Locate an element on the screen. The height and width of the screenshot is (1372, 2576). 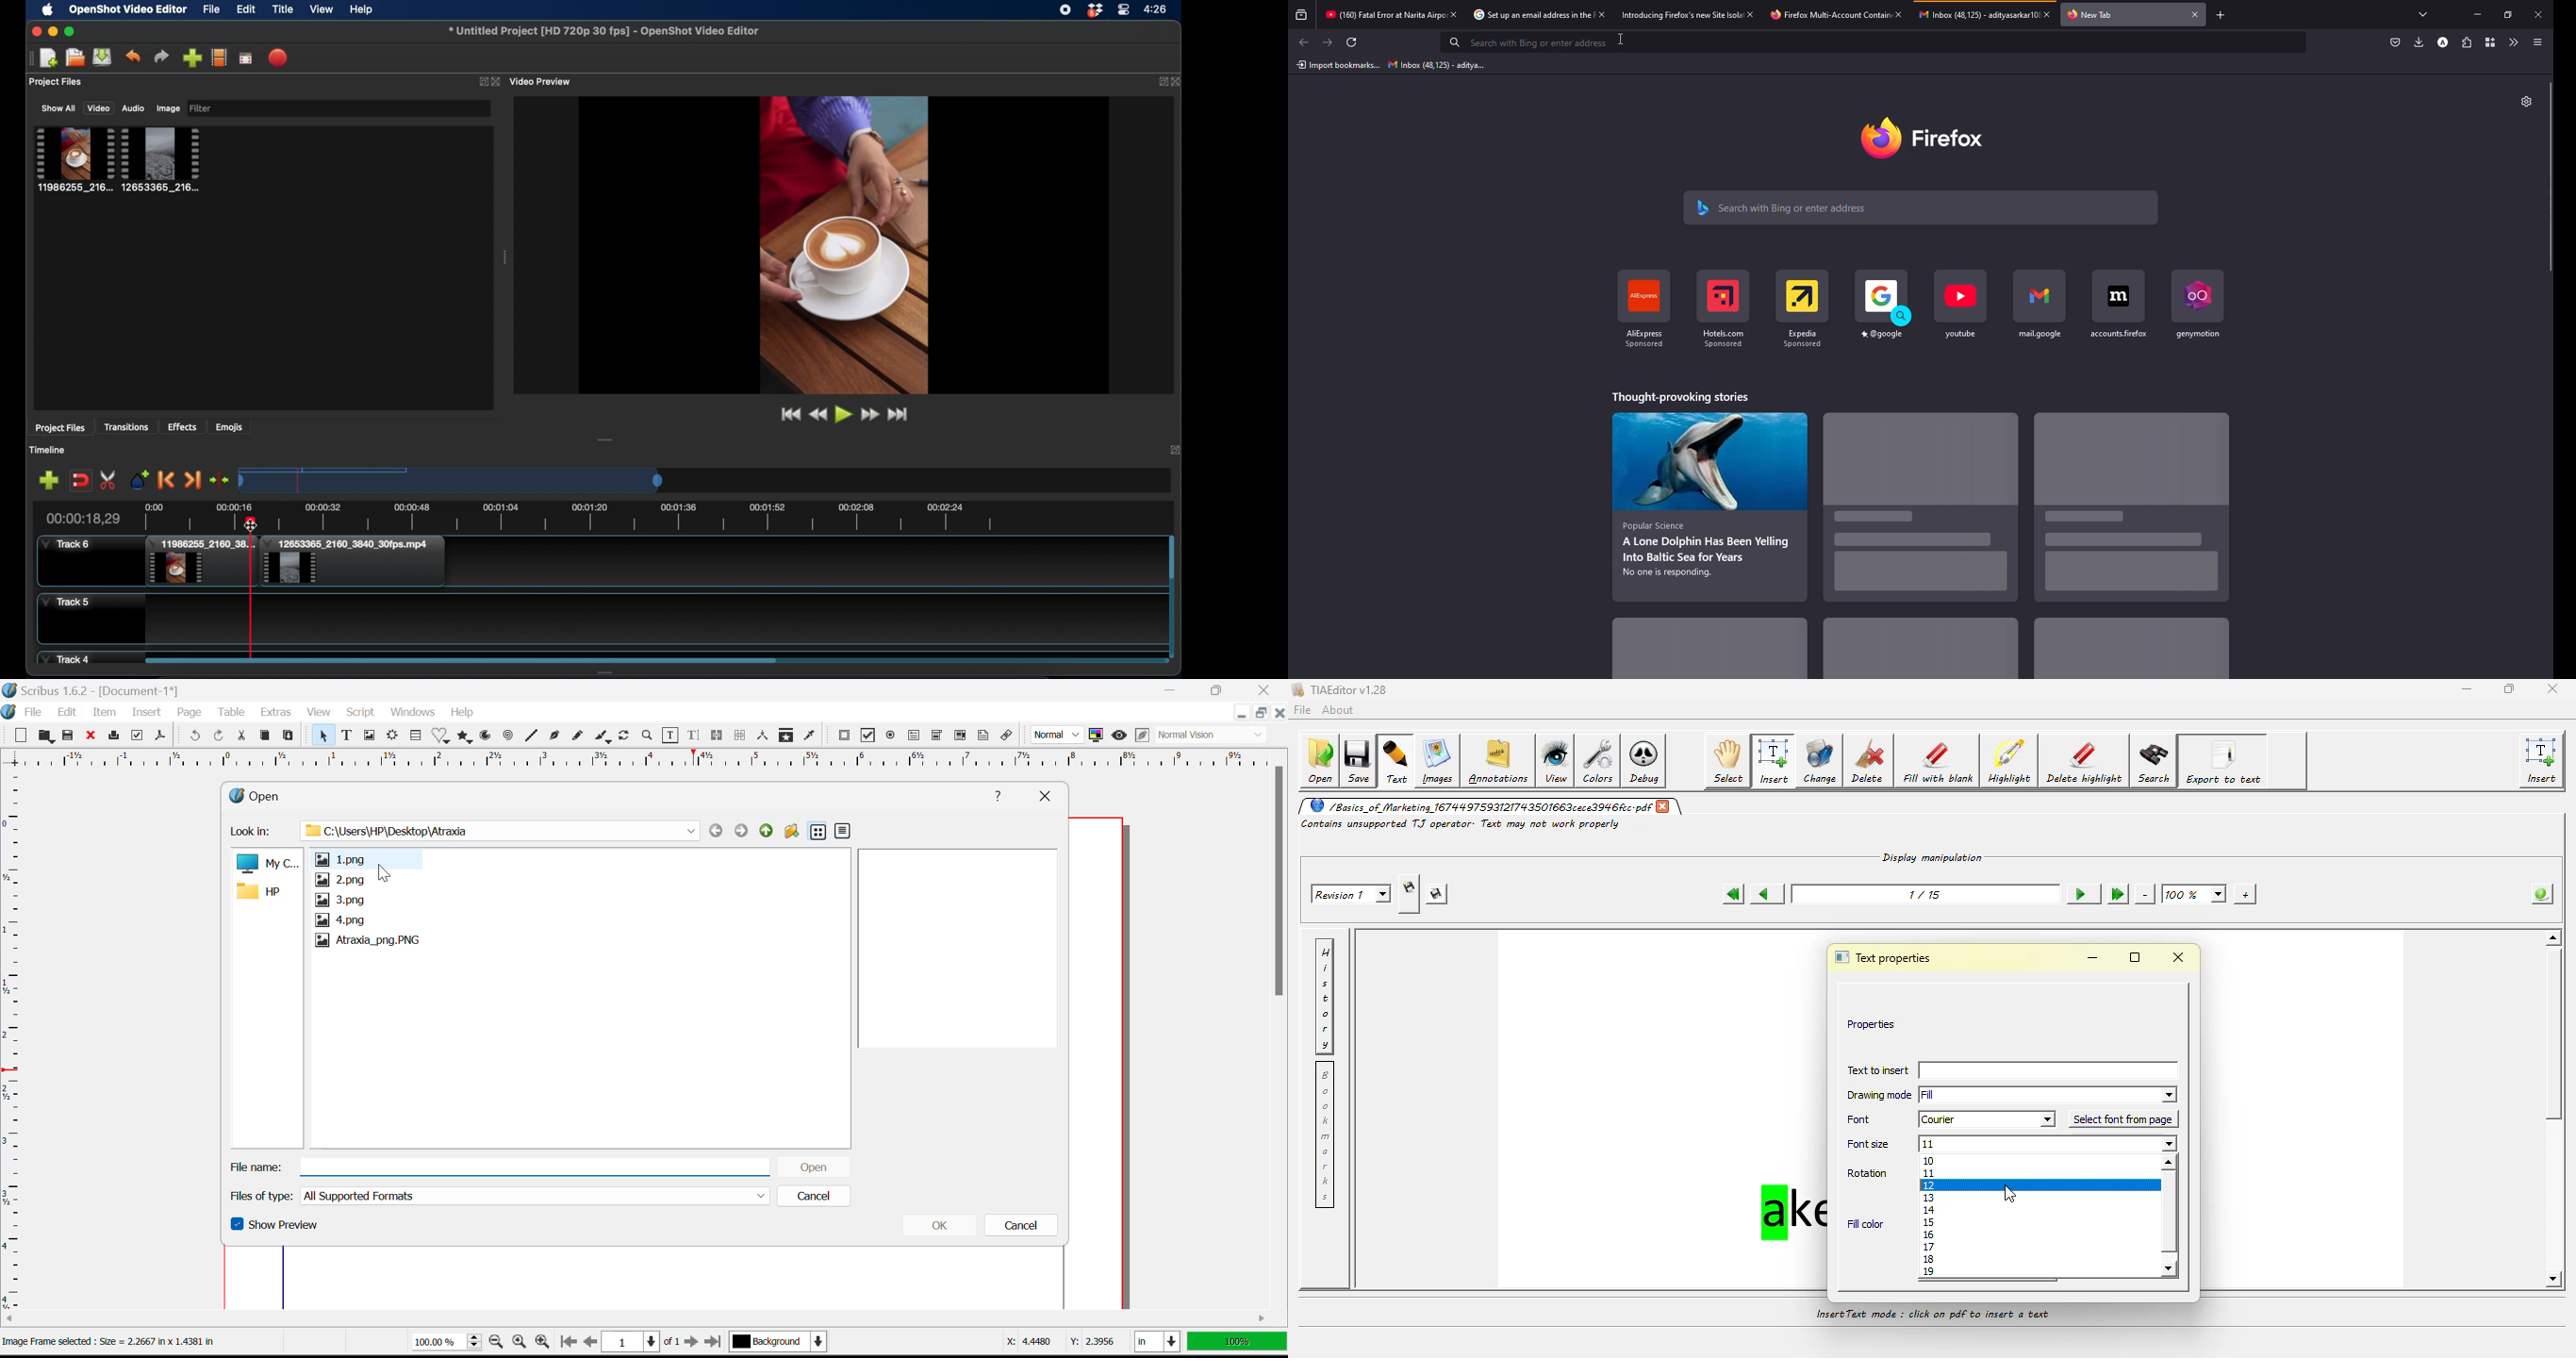
Next is located at coordinates (741, 831).